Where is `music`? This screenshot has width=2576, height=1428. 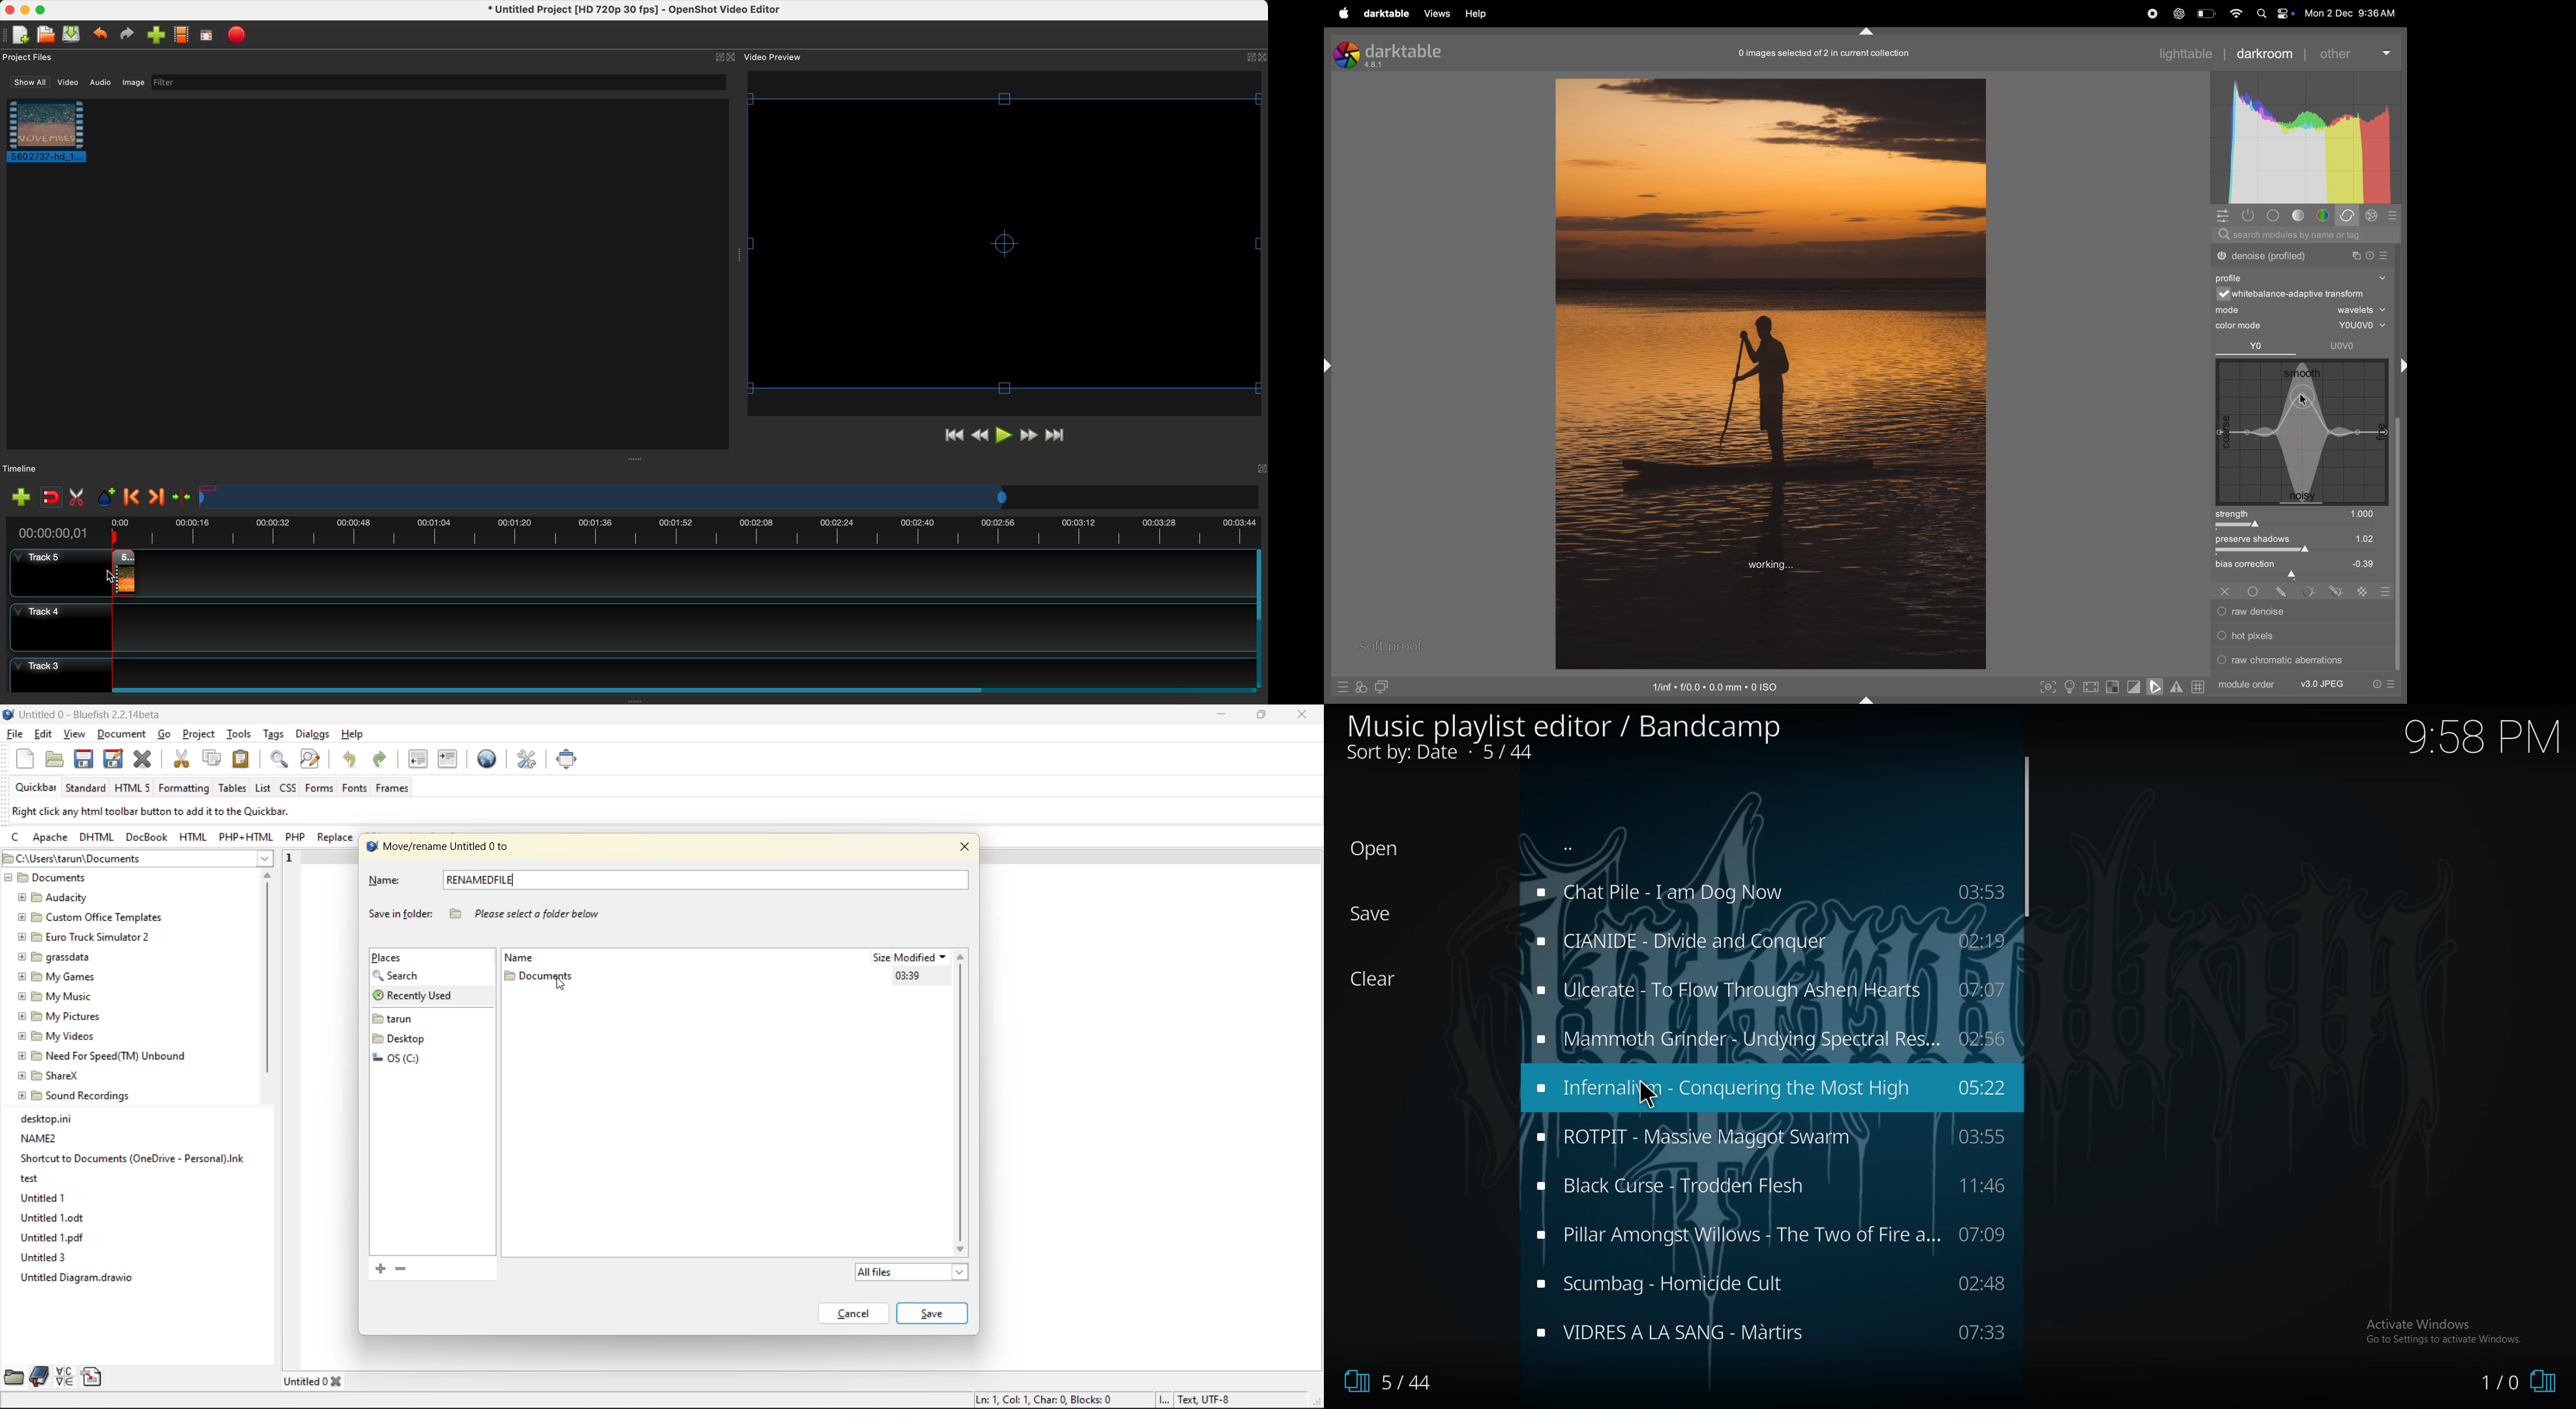
music is located at coordinates (1768, 893).